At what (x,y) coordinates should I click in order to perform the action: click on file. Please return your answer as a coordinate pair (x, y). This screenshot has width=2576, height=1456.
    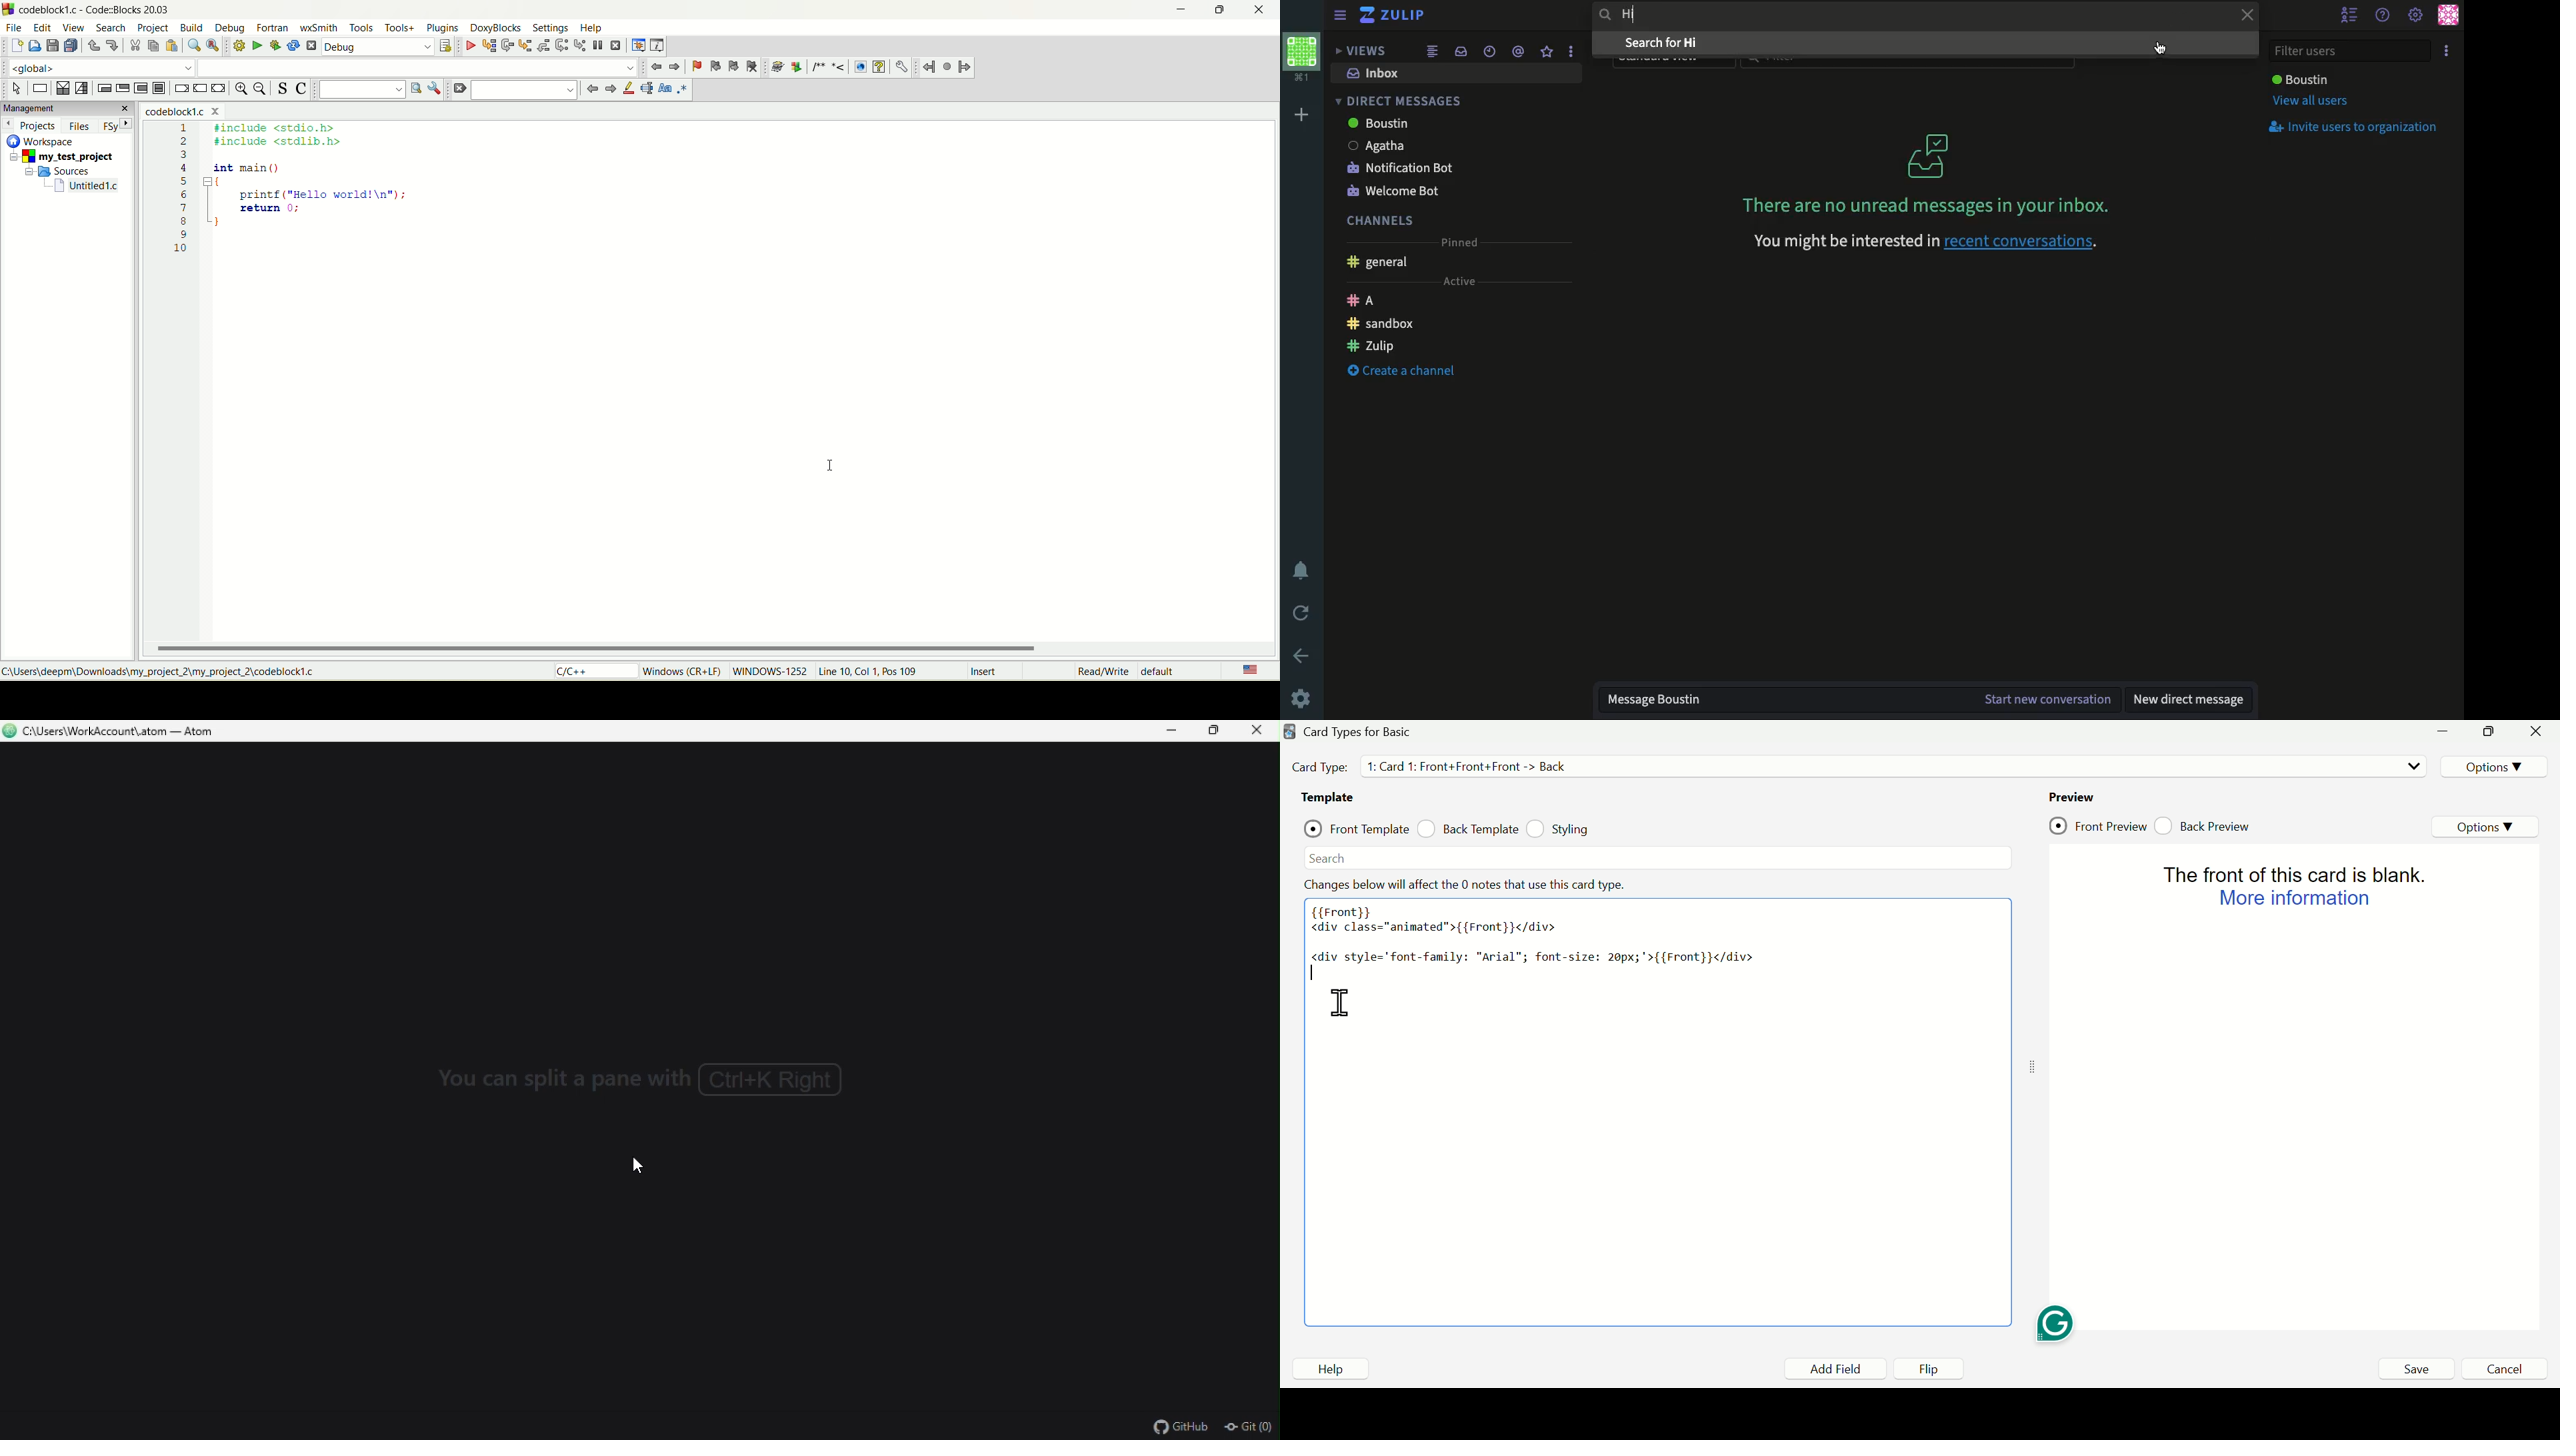
    Looking at the image, I should click on (13, 27).